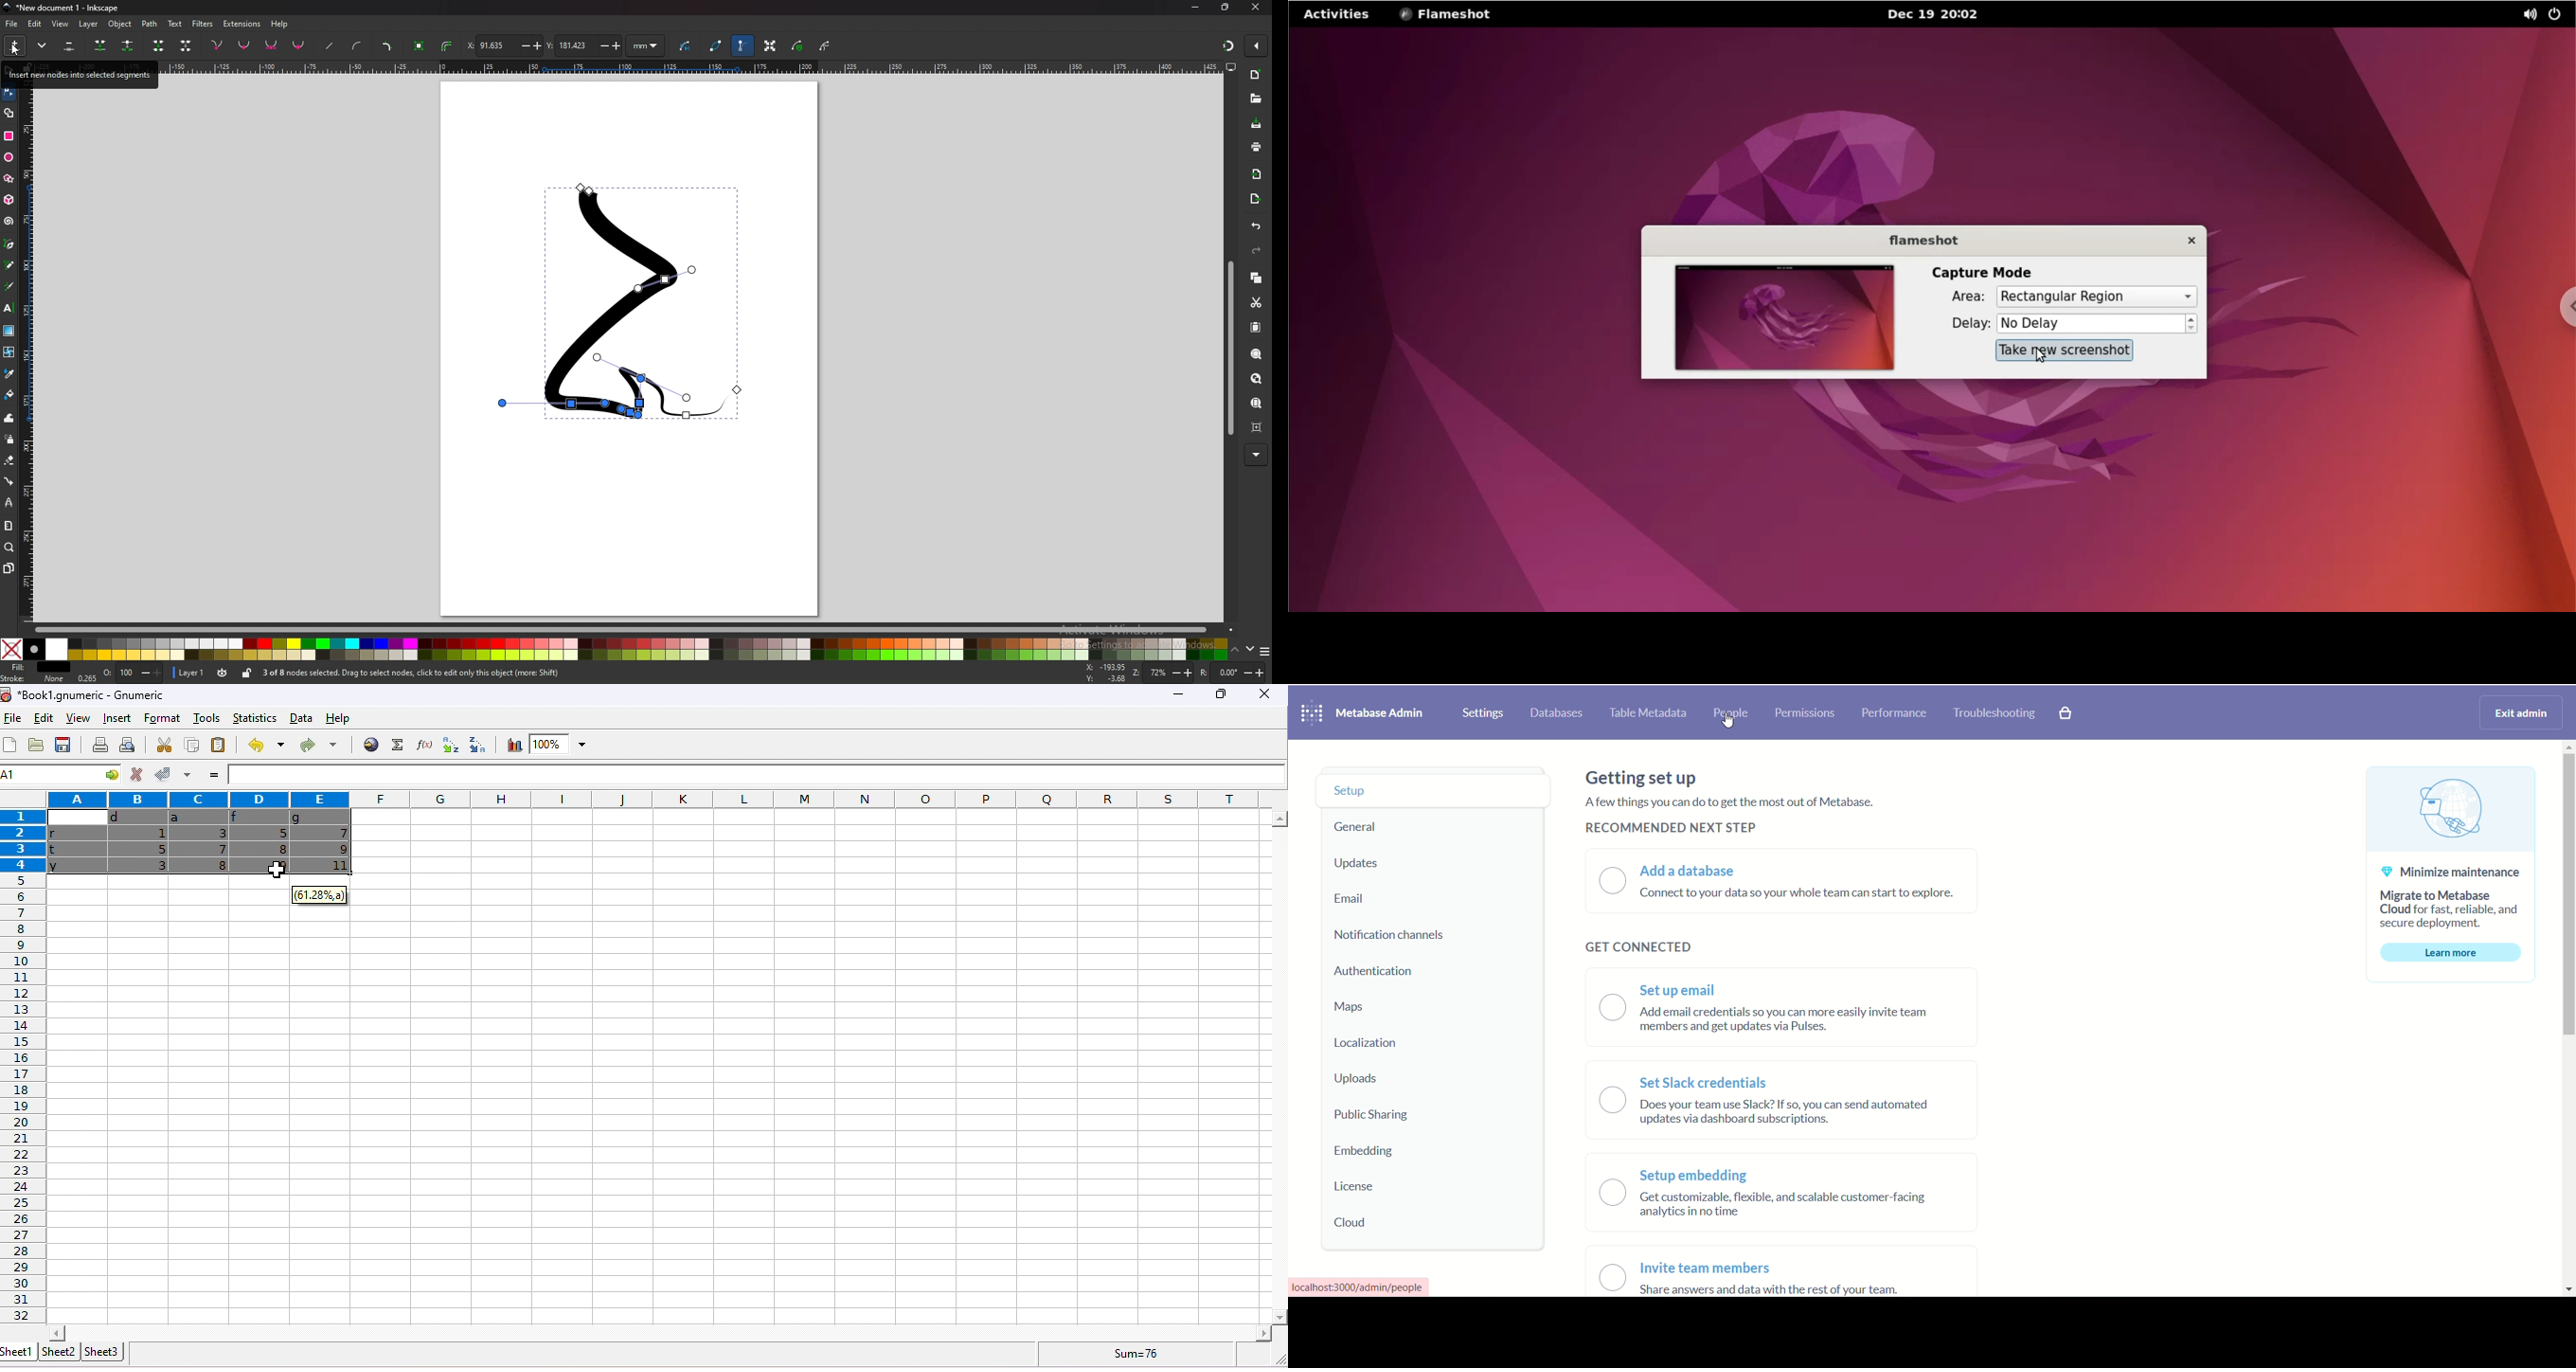 This screenshot has height=1372, width=2576. What do you see at coordinates (371, 744) in the screenshot?
I see `insert hyperlink` at bounding box center [371, 744].